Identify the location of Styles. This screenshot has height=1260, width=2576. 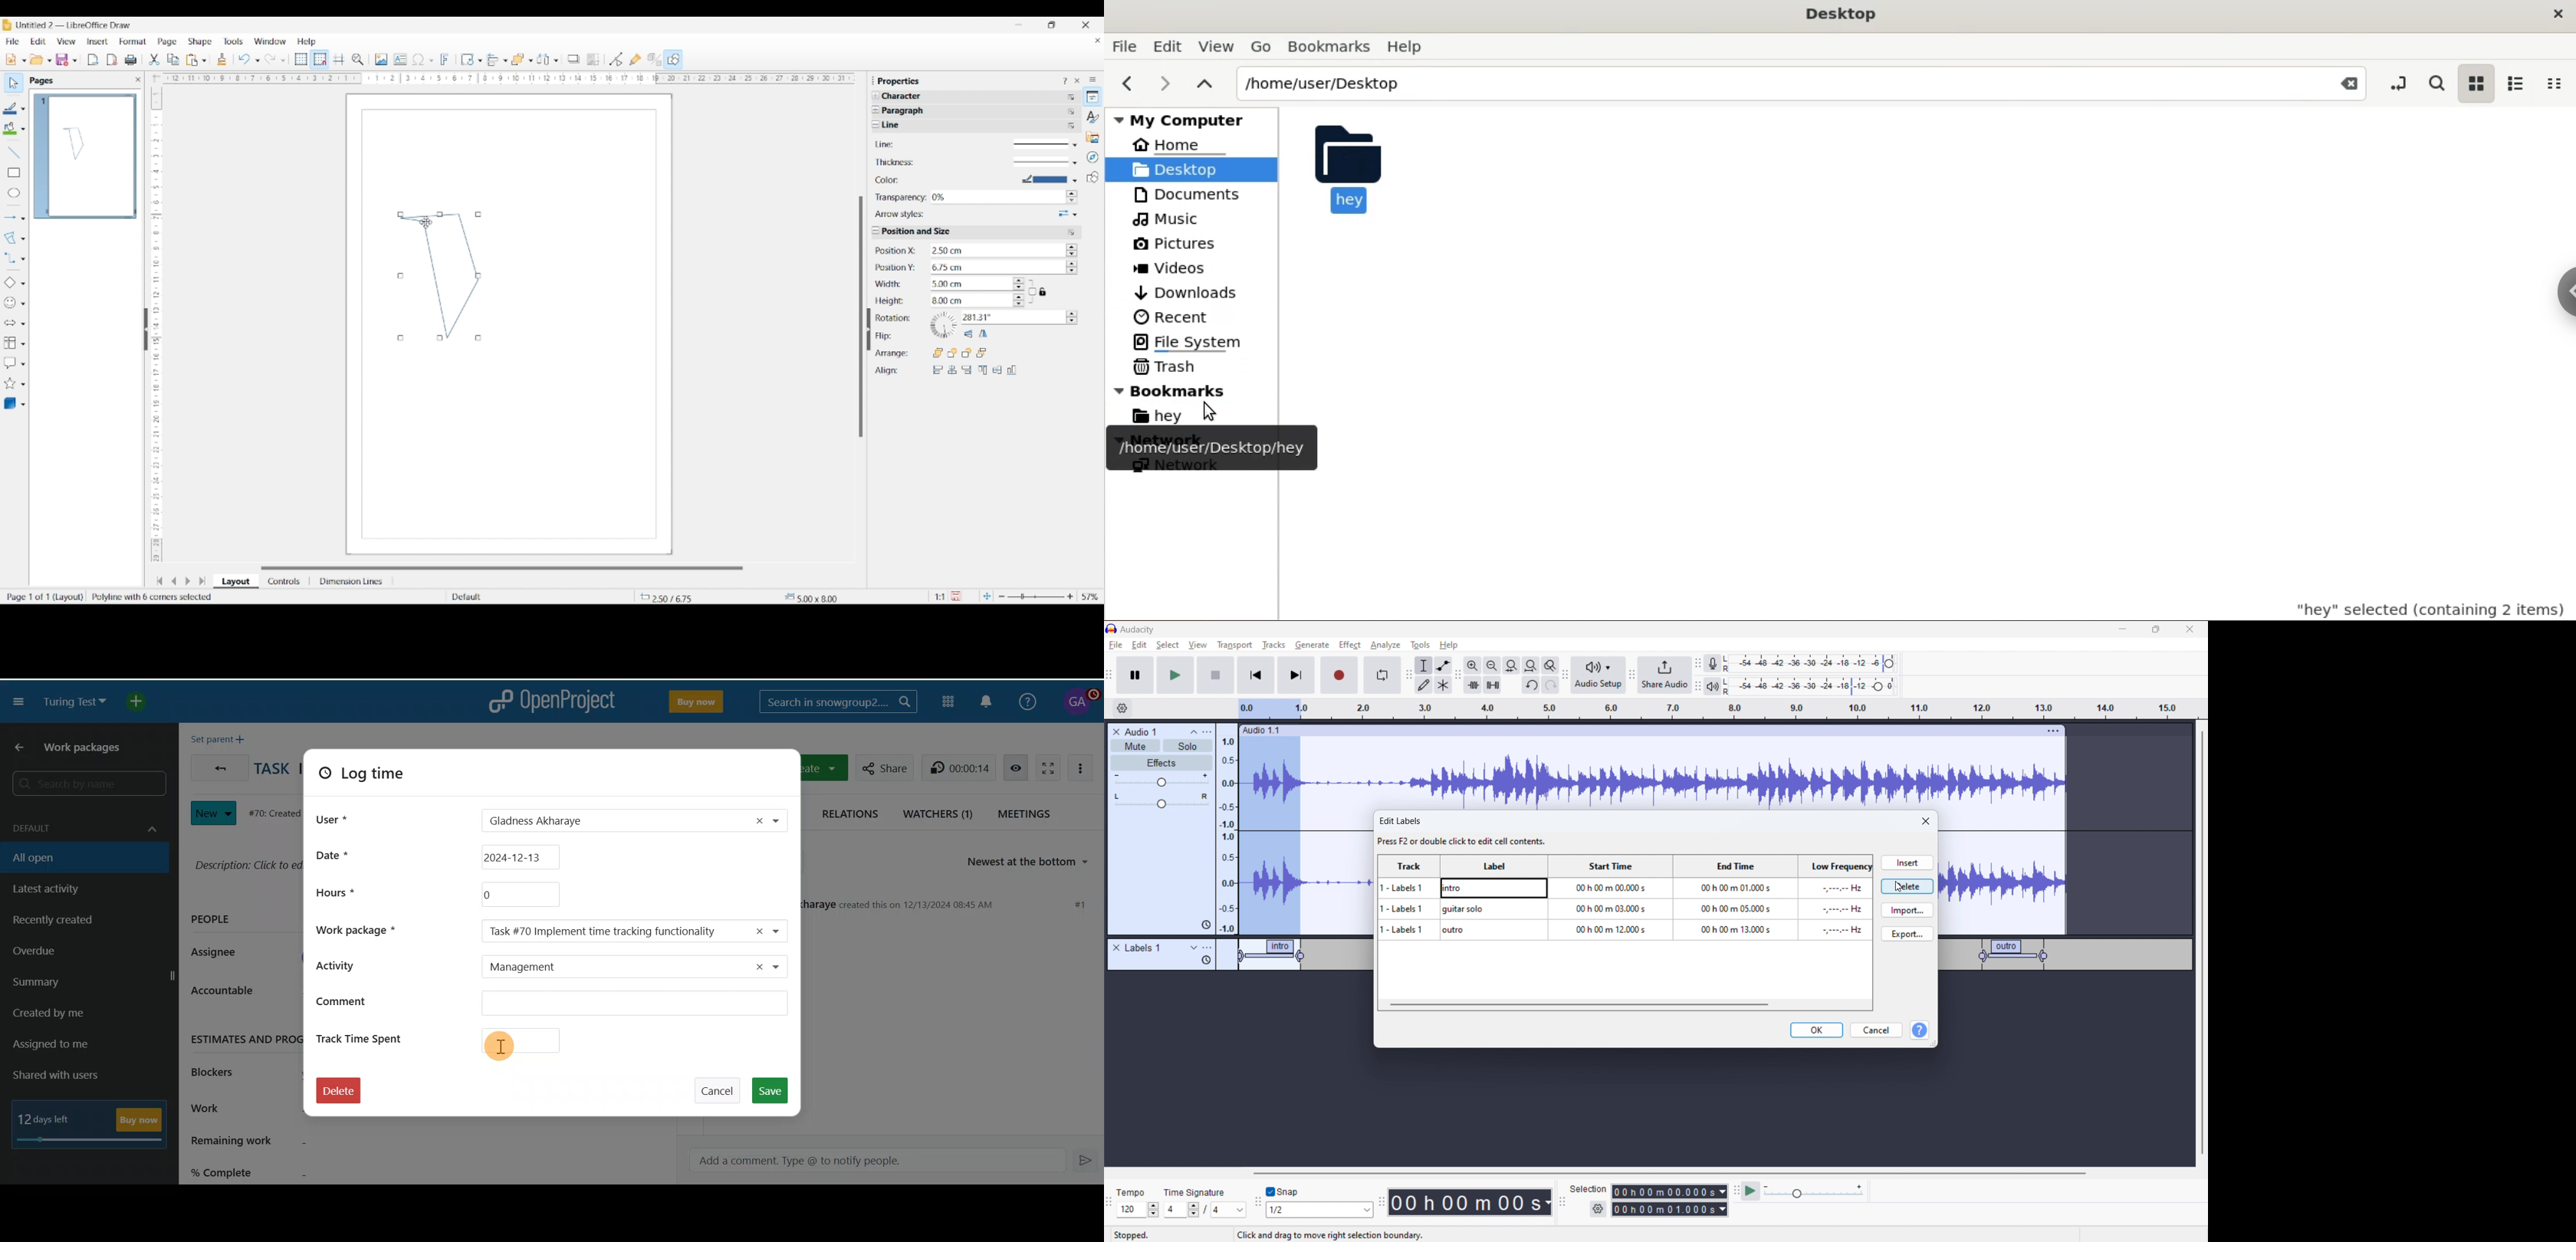
(1093, 117).